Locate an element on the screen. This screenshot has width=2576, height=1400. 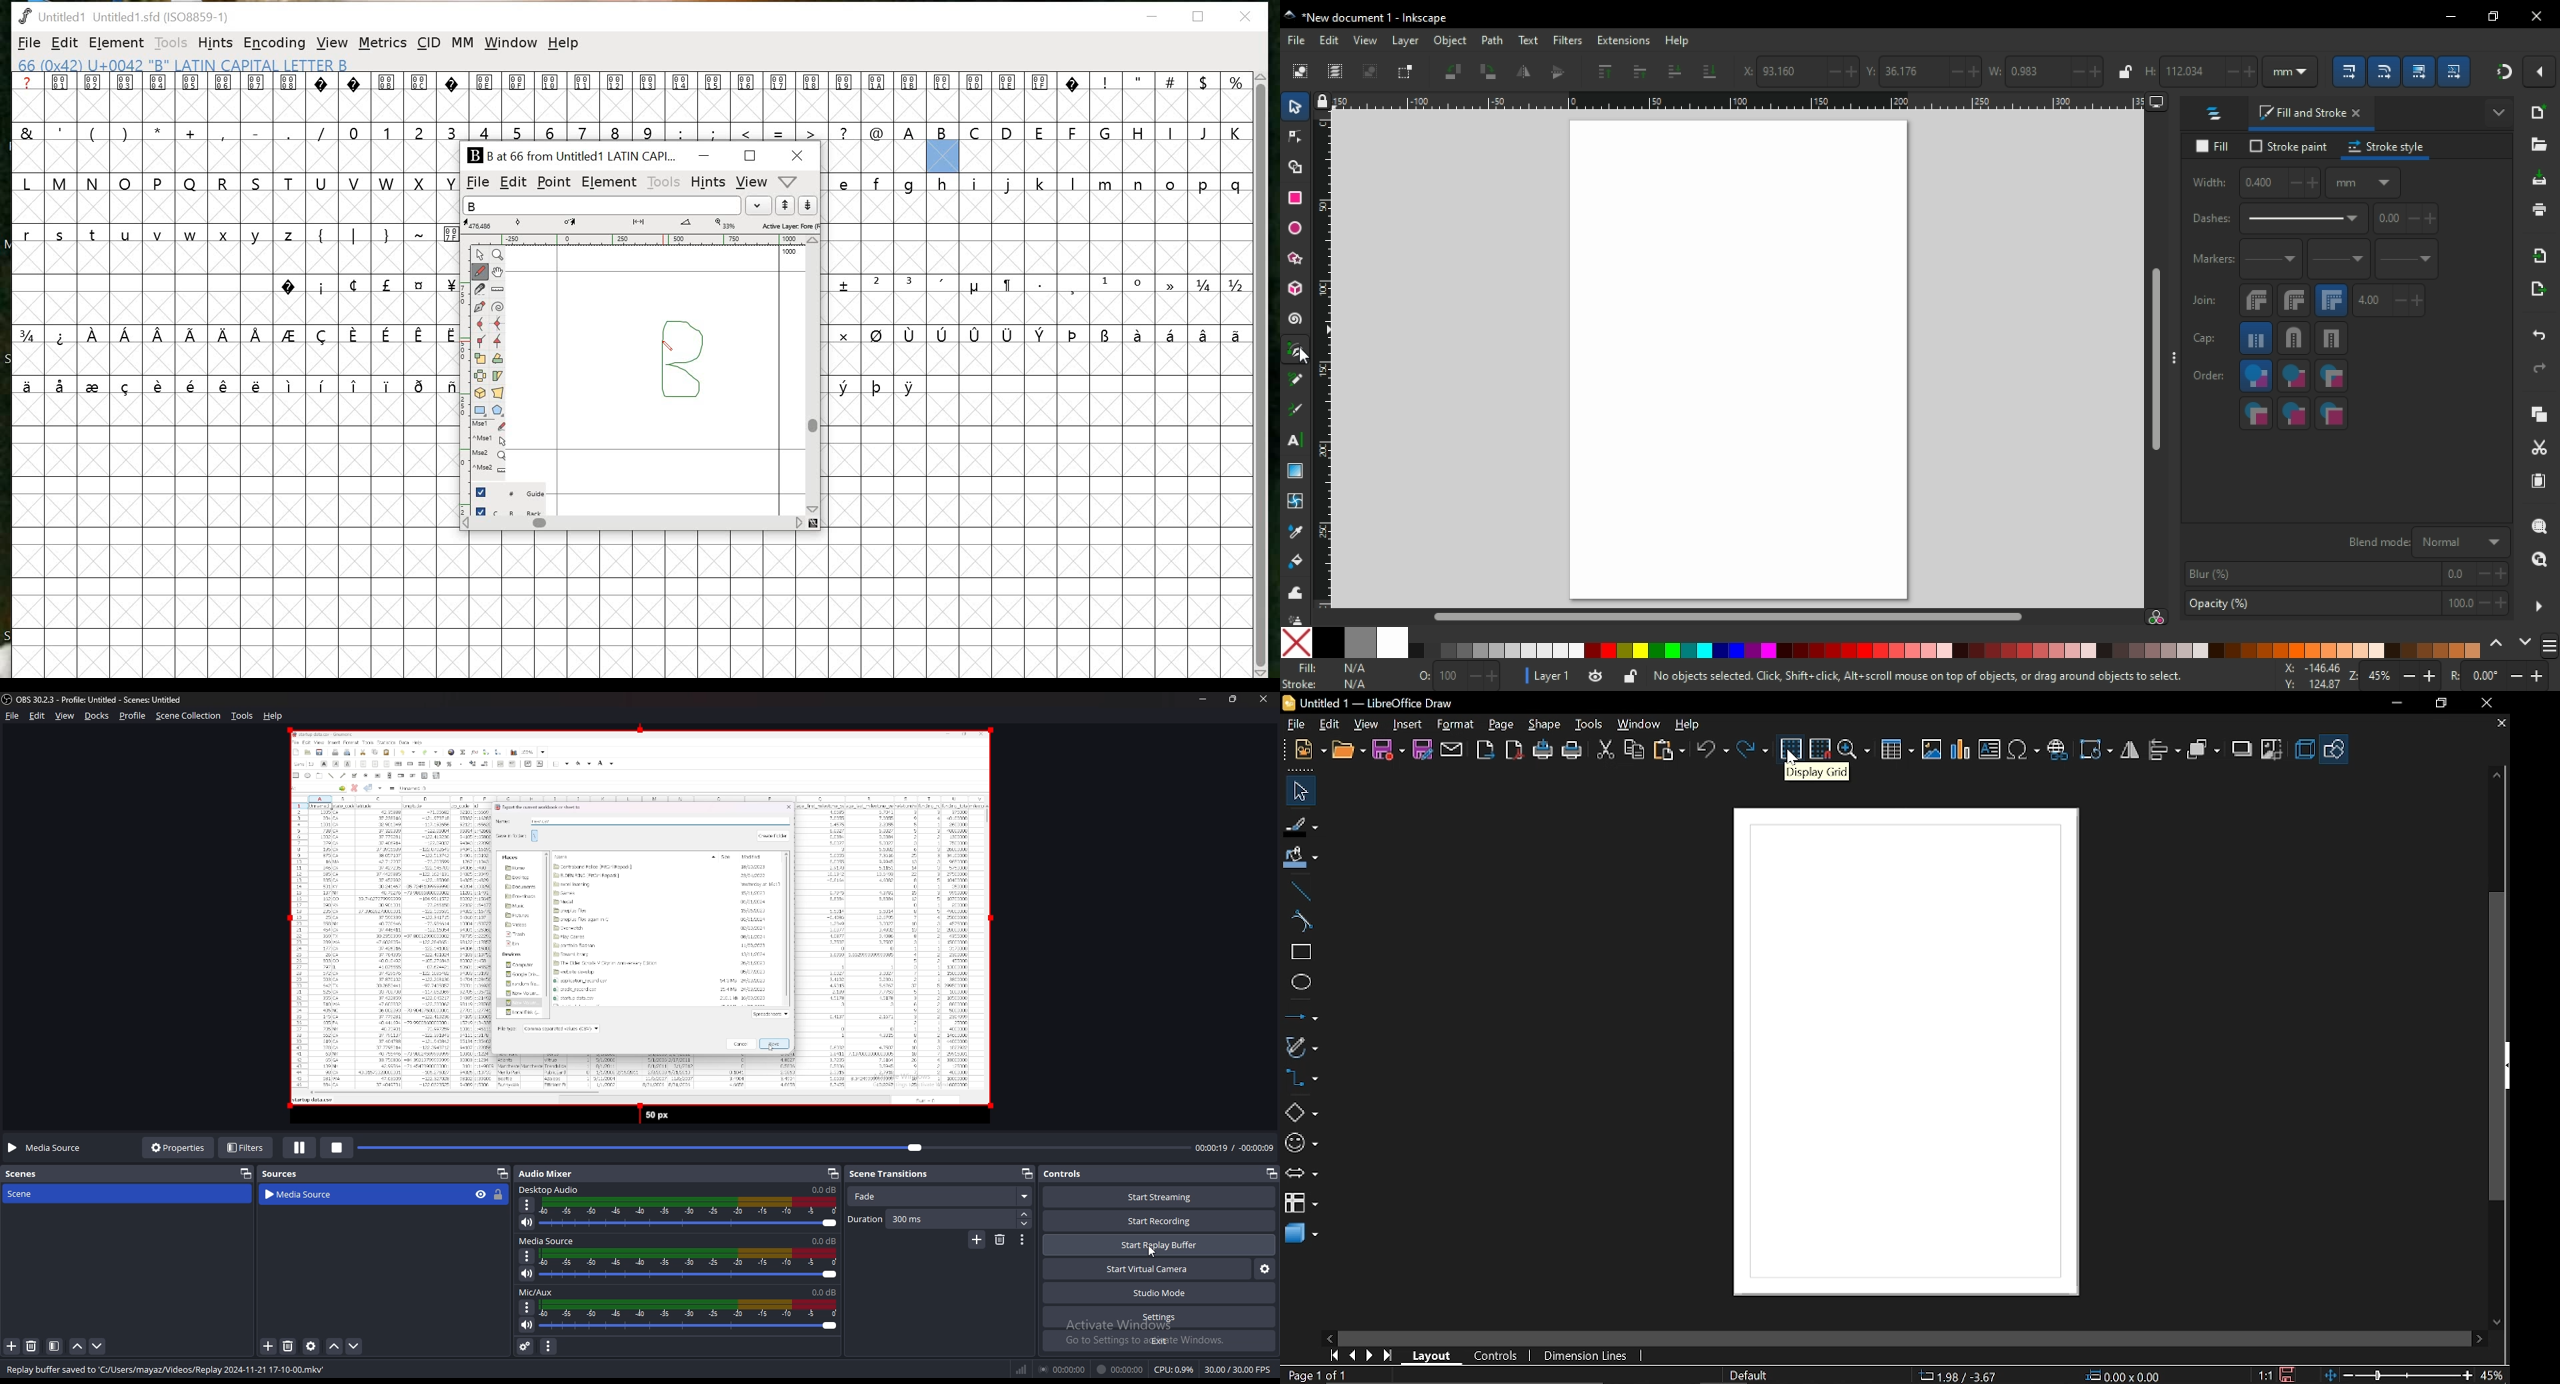
bevel is located at coordinates (2257, 301).